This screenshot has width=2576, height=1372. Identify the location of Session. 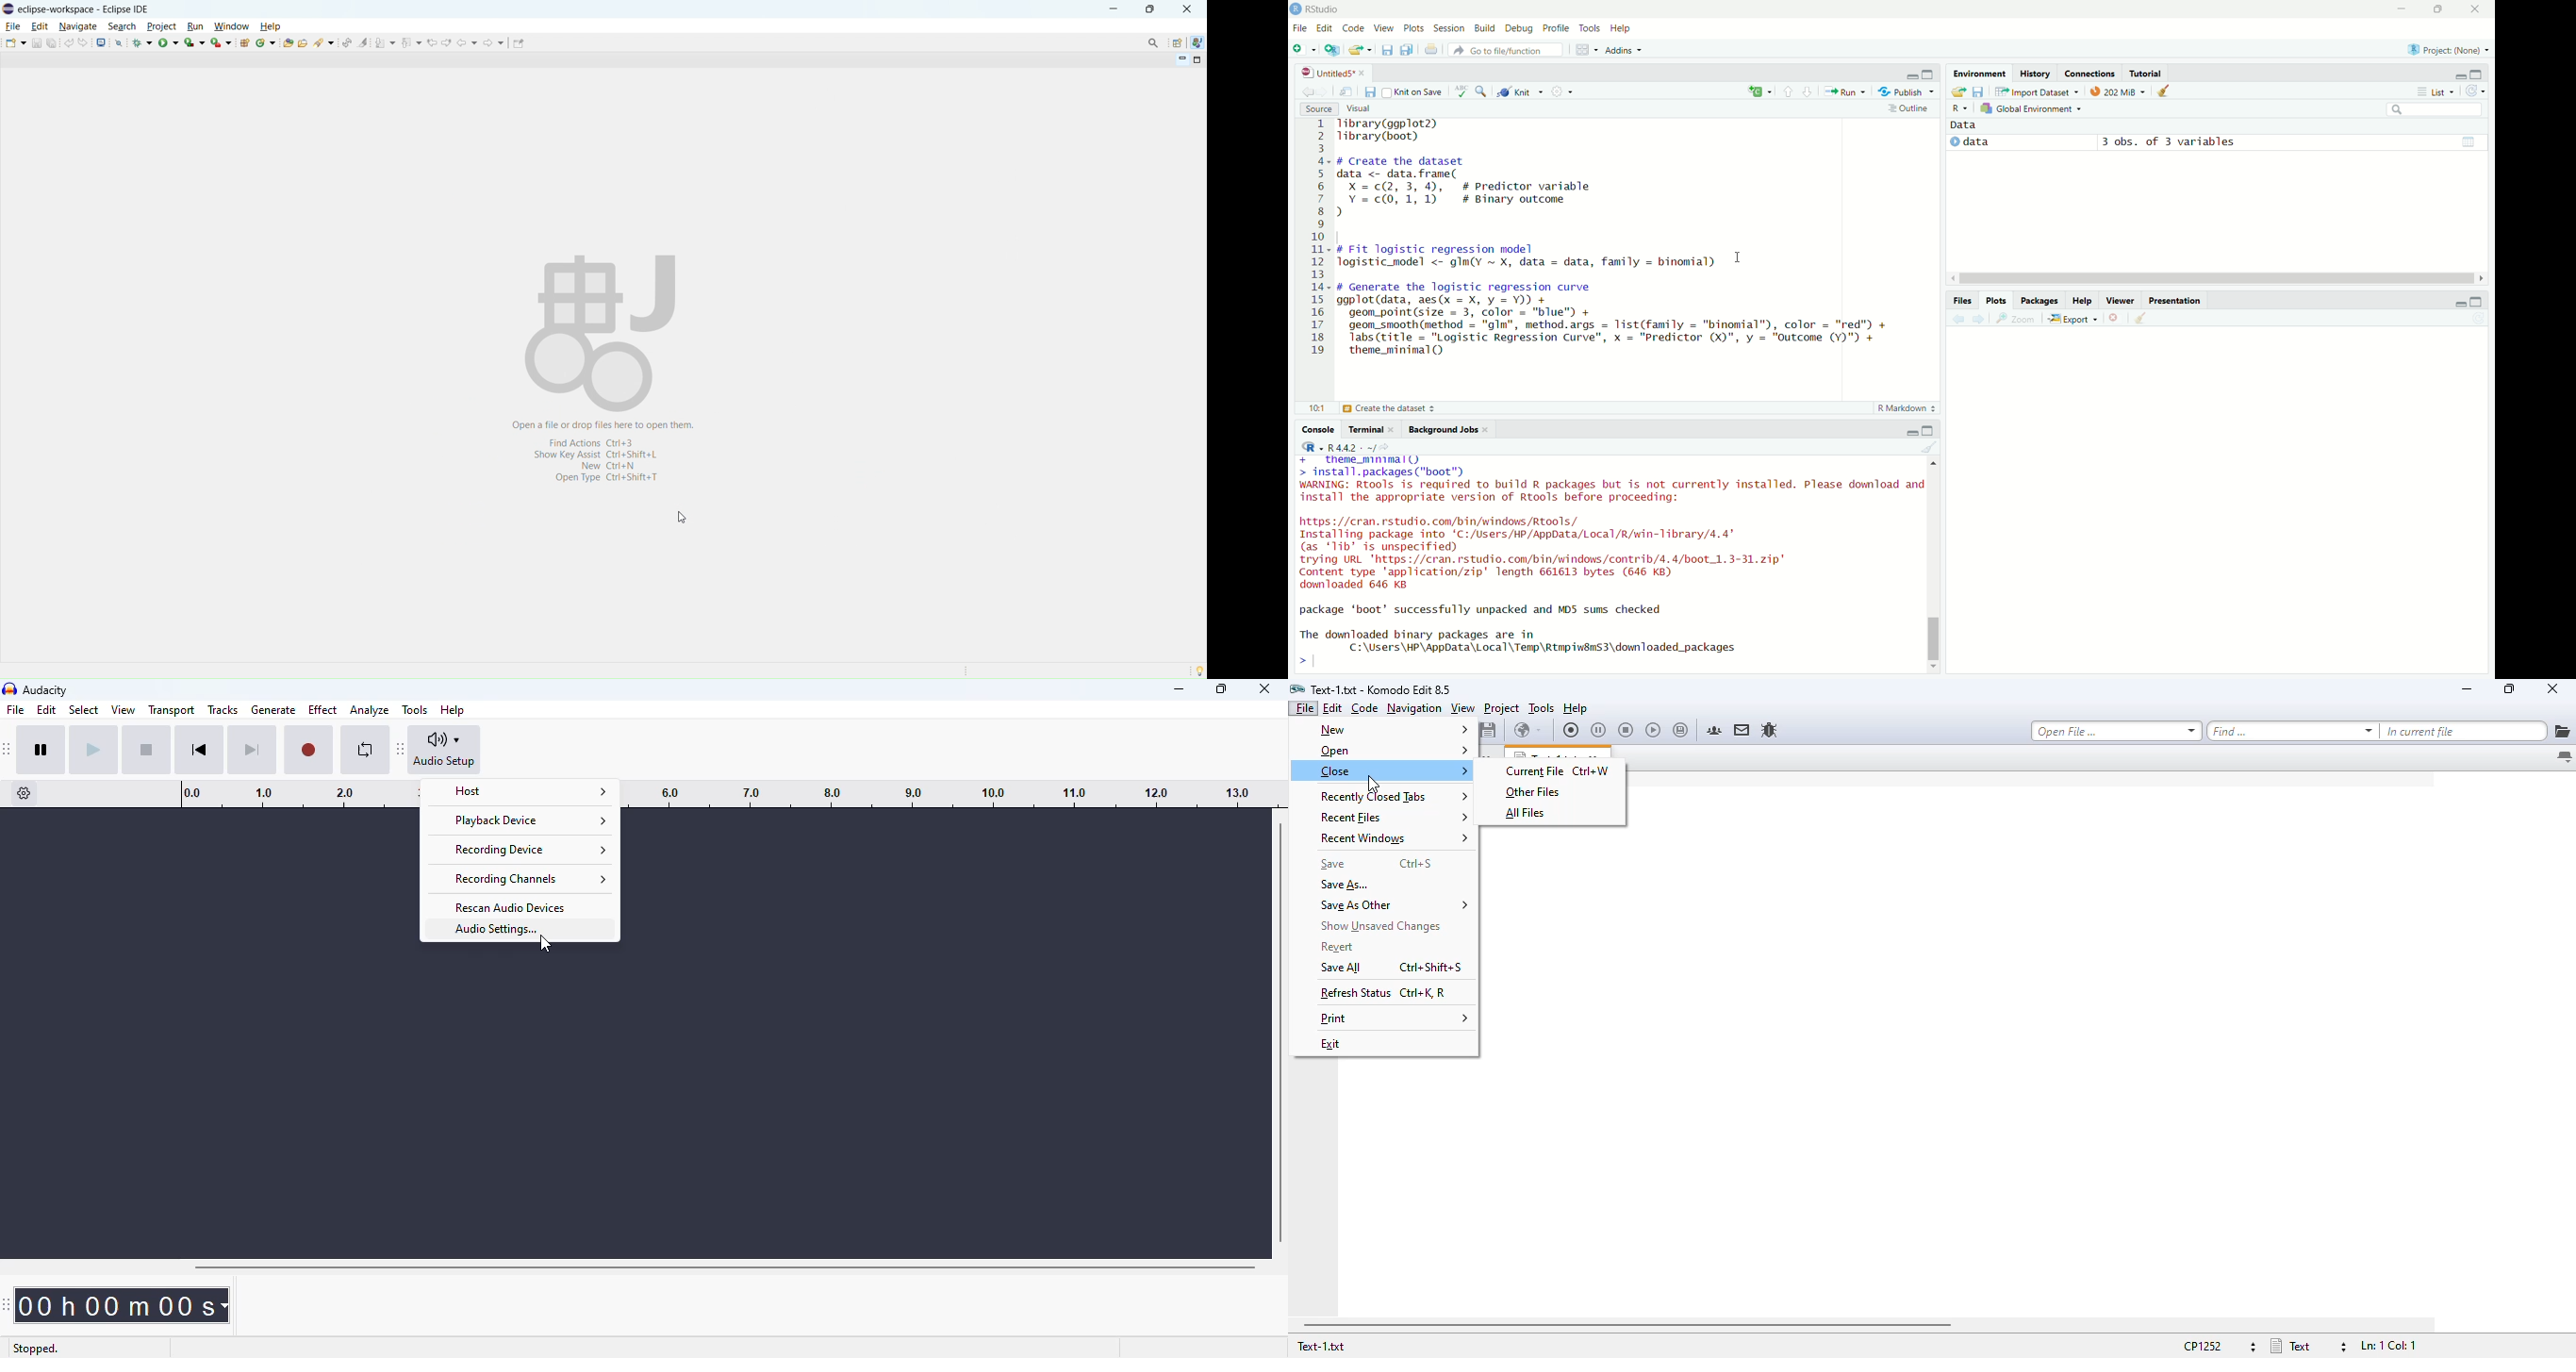
(1450, 28).